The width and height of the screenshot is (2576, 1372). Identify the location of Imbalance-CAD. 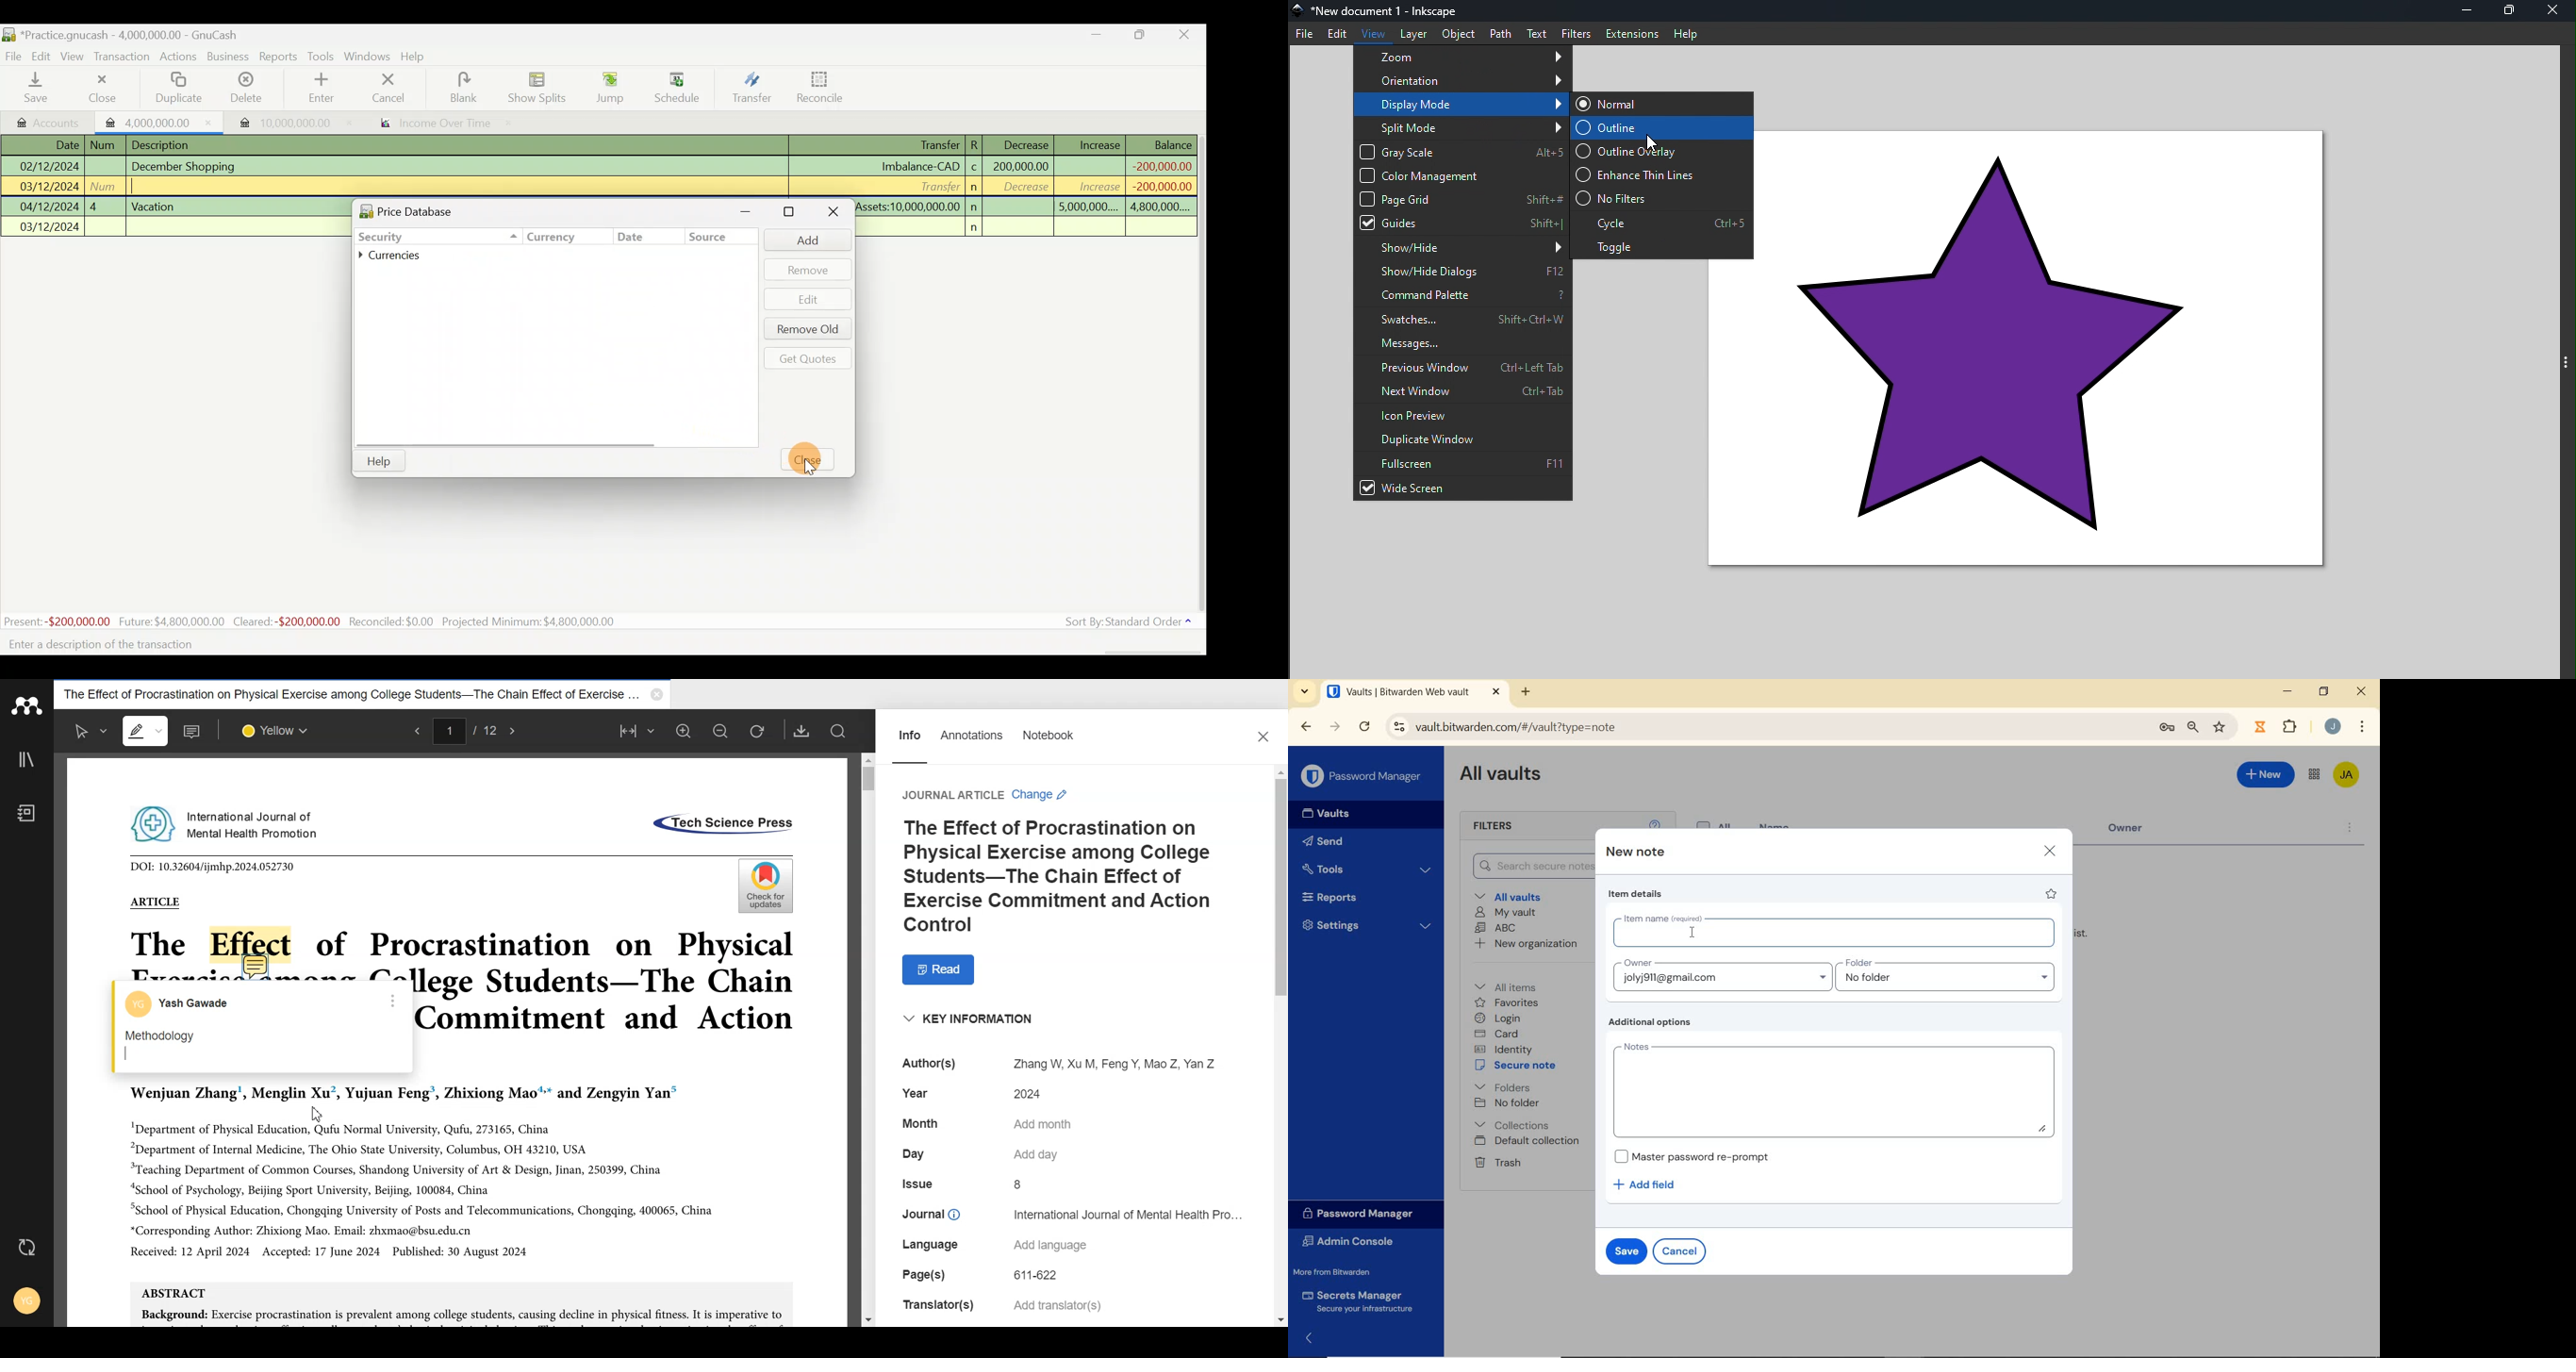
(920, 166).